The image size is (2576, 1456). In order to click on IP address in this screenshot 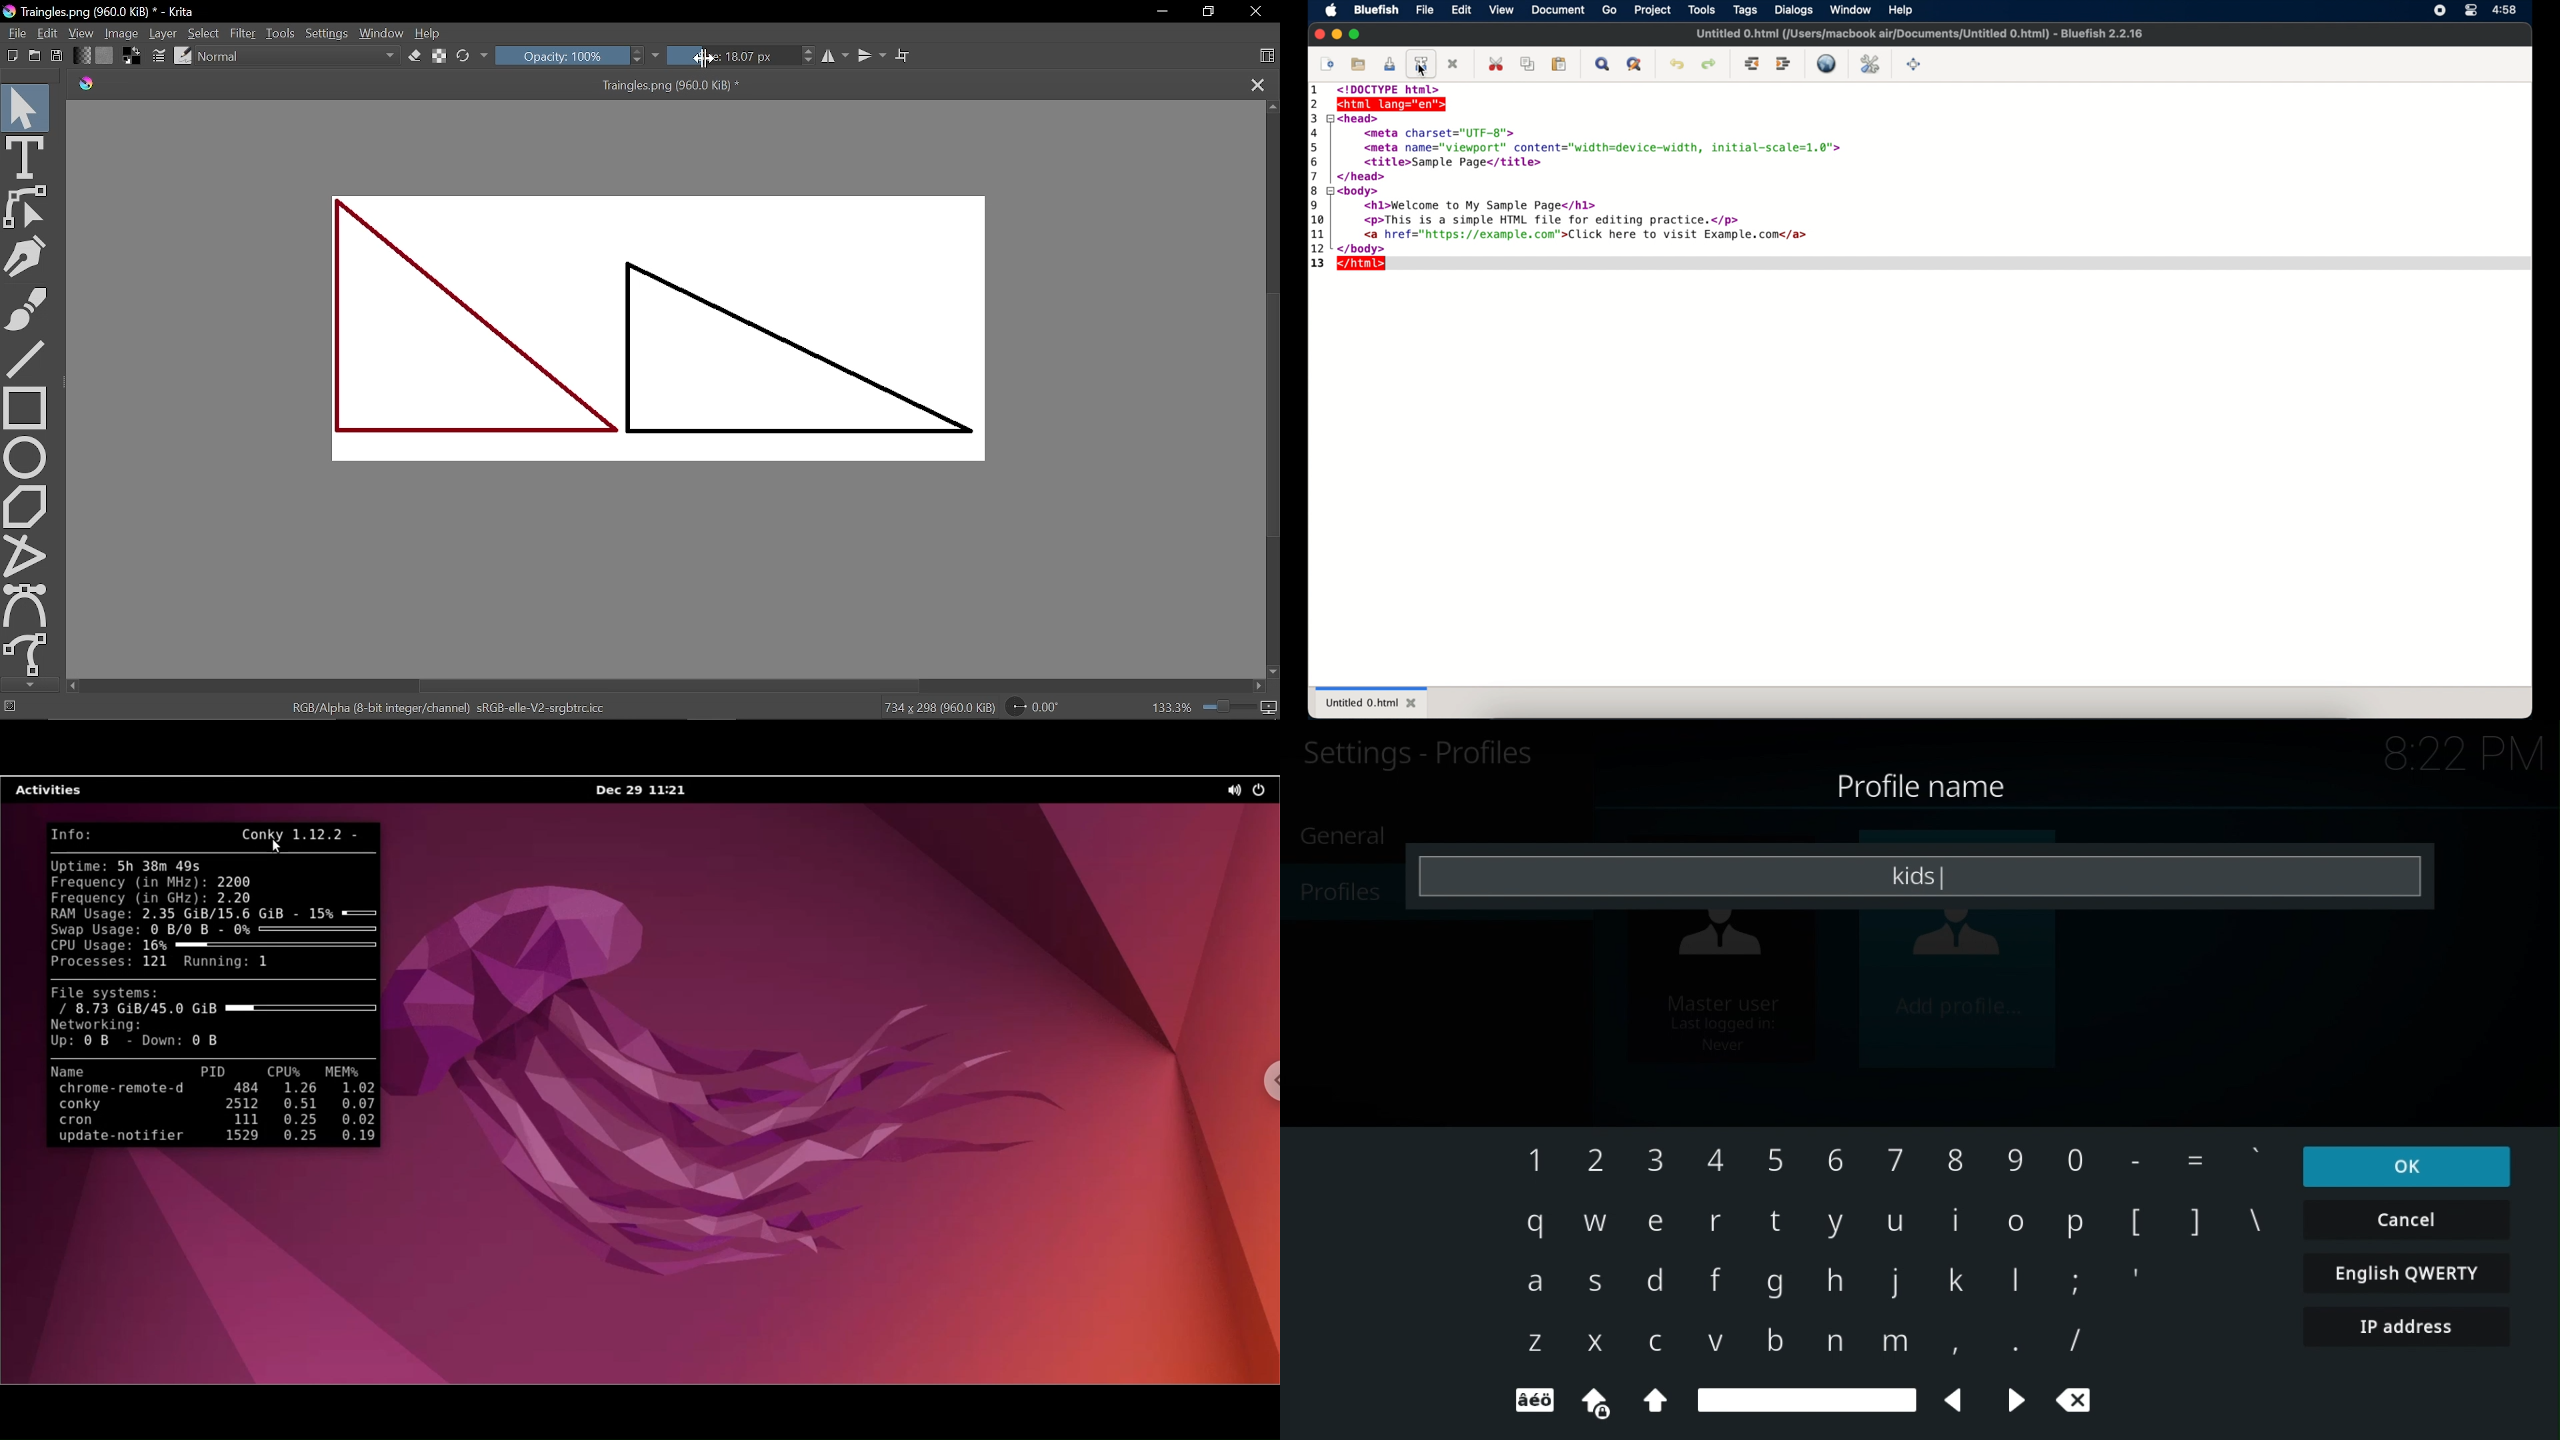, I will do `click(2409, 1327)`.